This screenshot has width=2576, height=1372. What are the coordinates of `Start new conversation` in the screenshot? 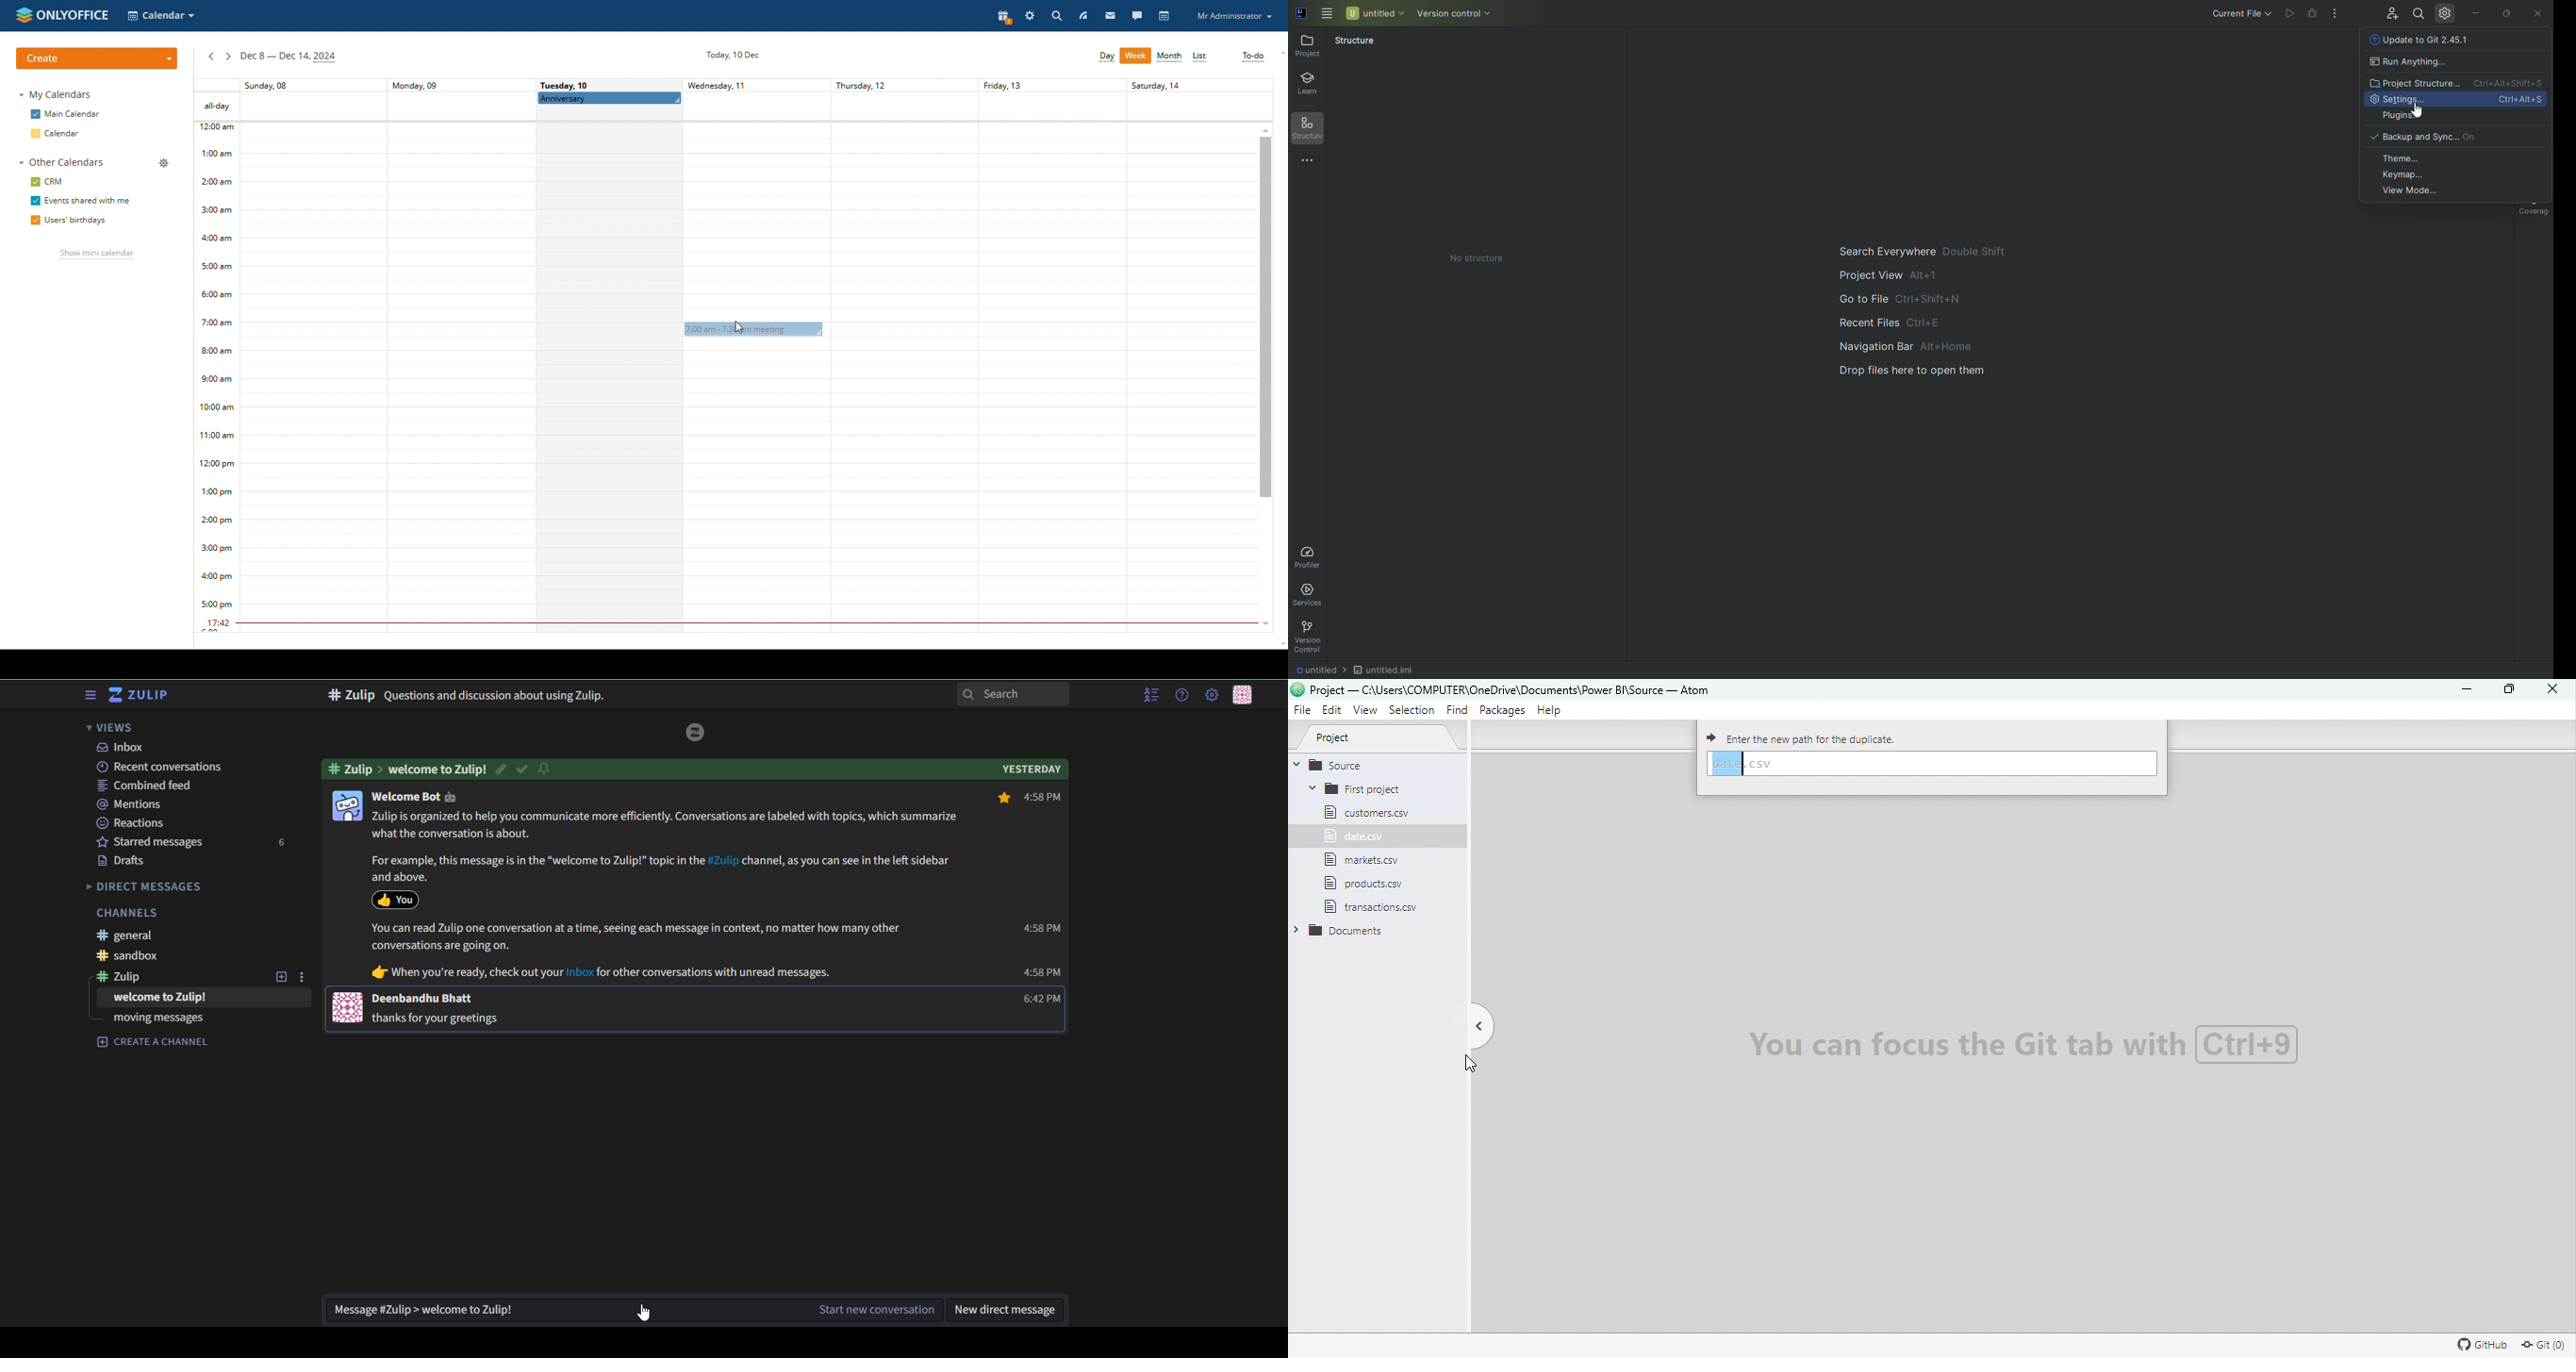 It's located at (876, 1311).